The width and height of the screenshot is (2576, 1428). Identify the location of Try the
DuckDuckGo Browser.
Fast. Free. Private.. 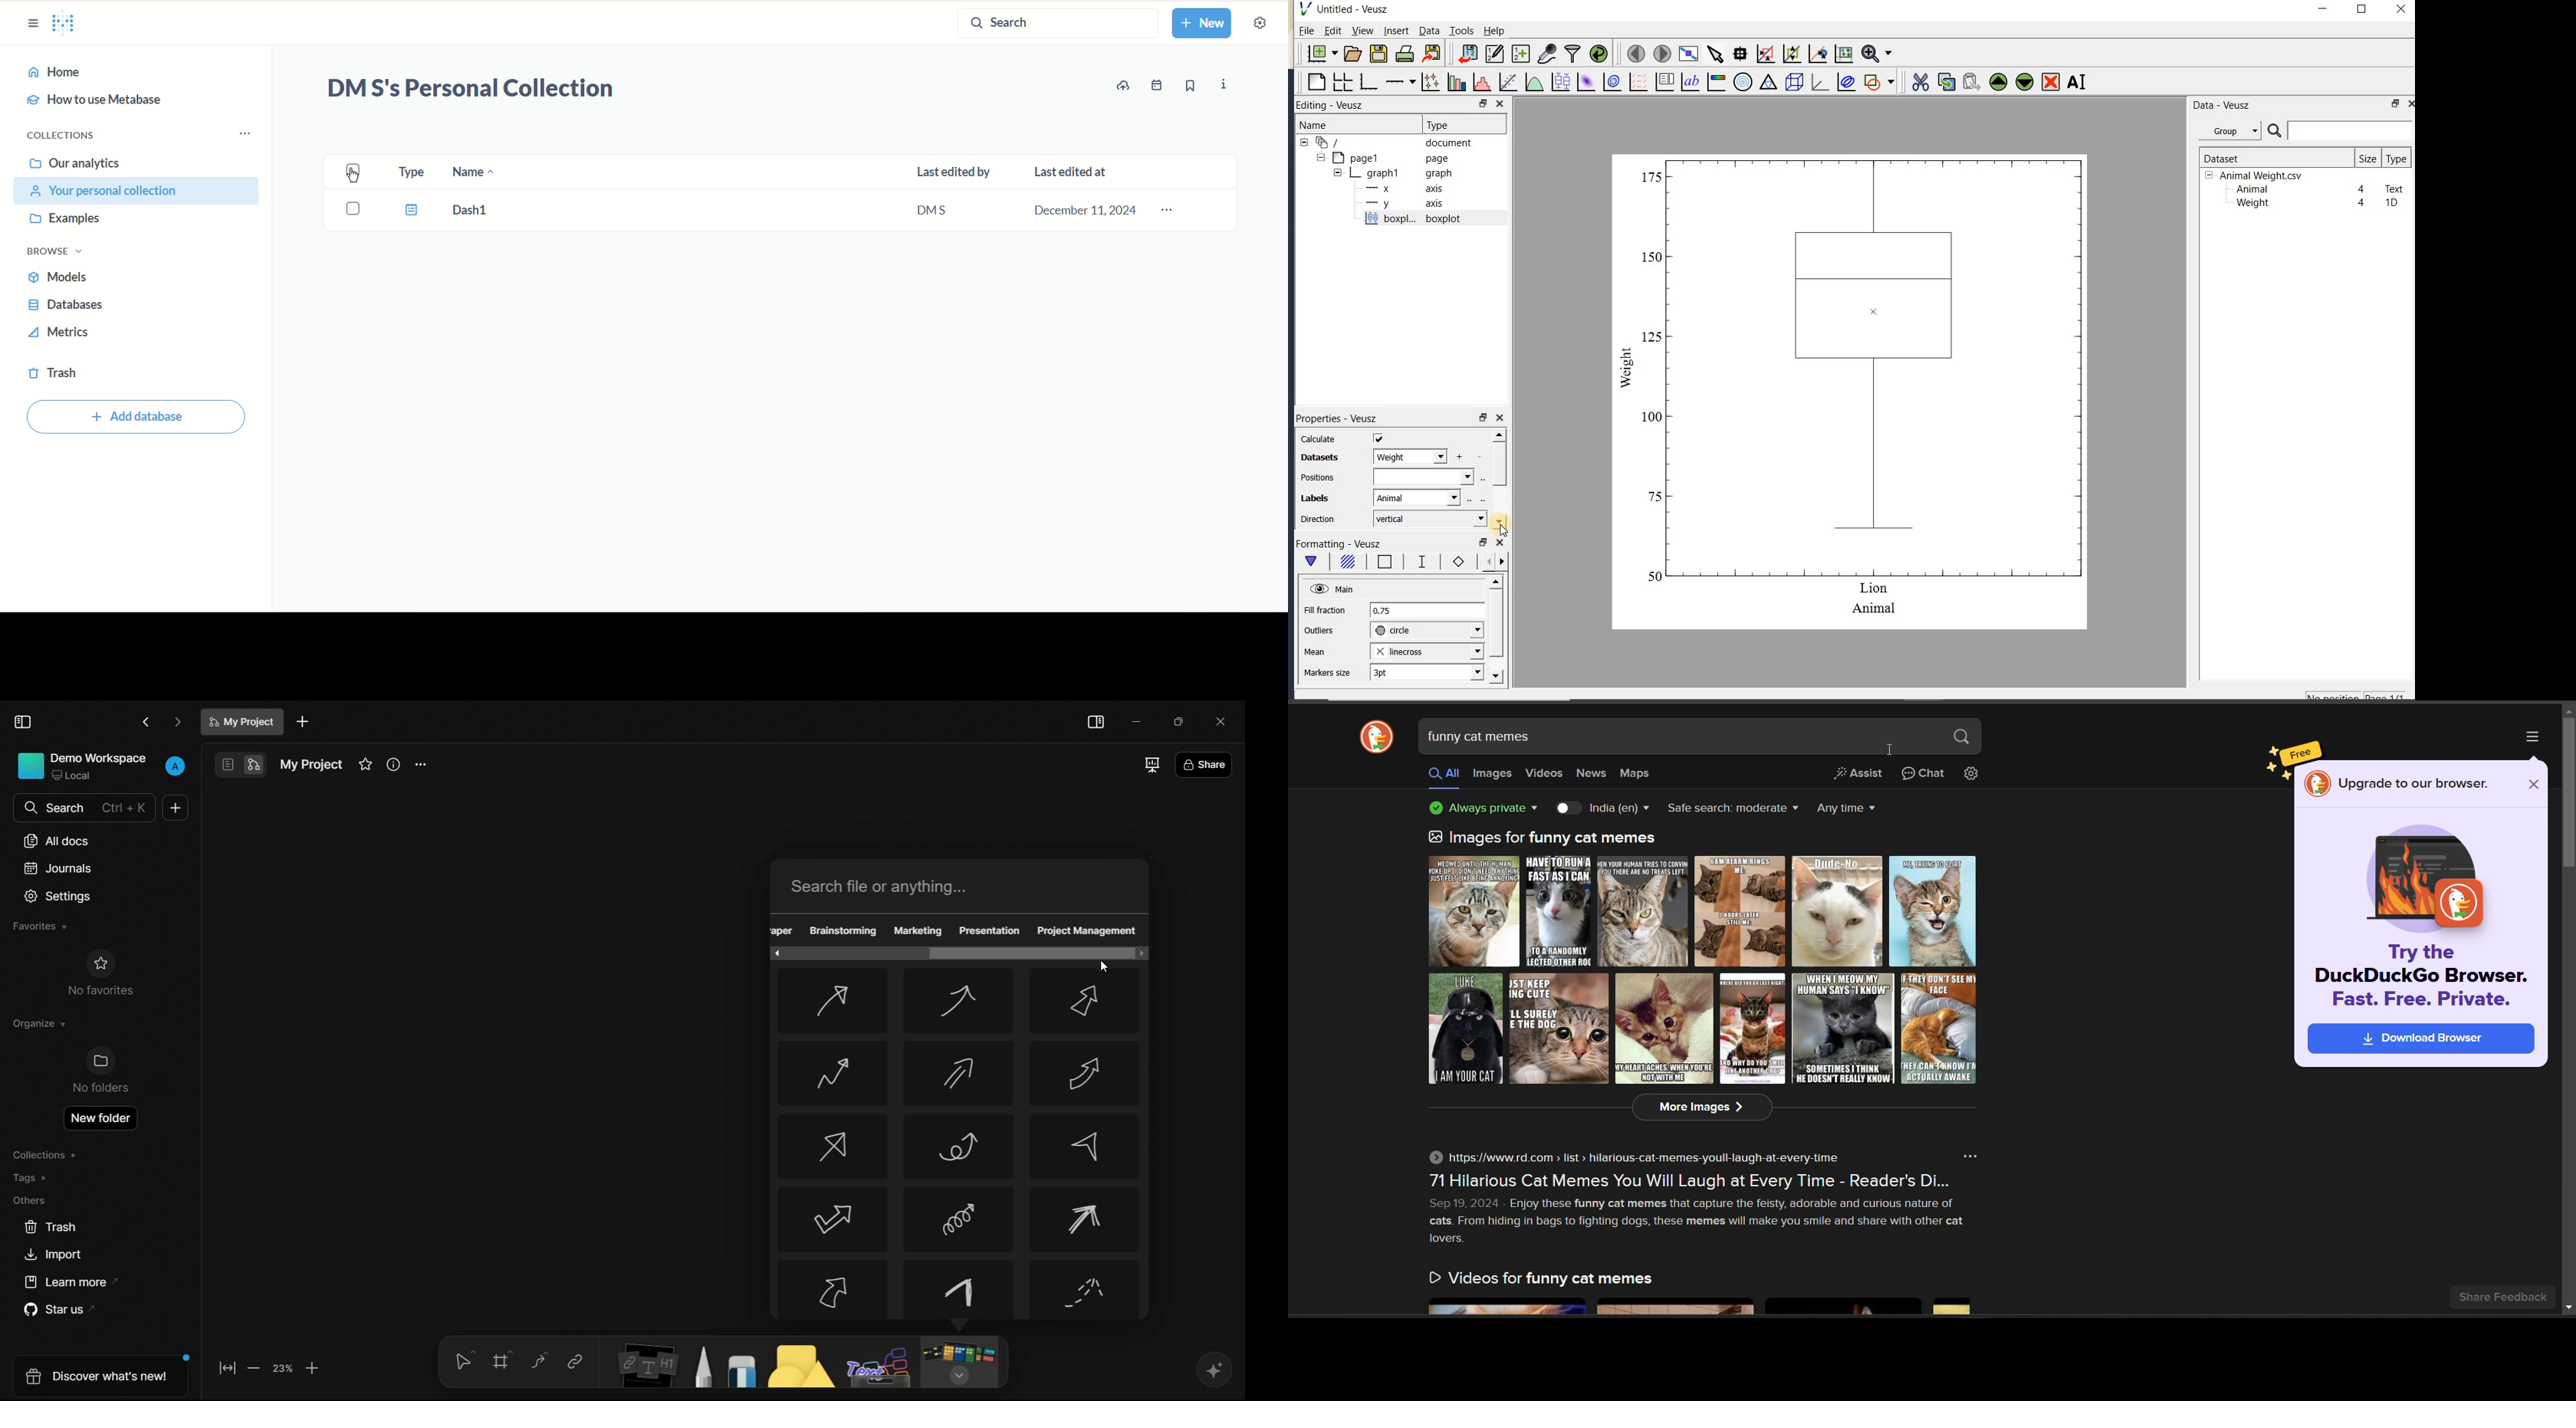
(2418, 979).